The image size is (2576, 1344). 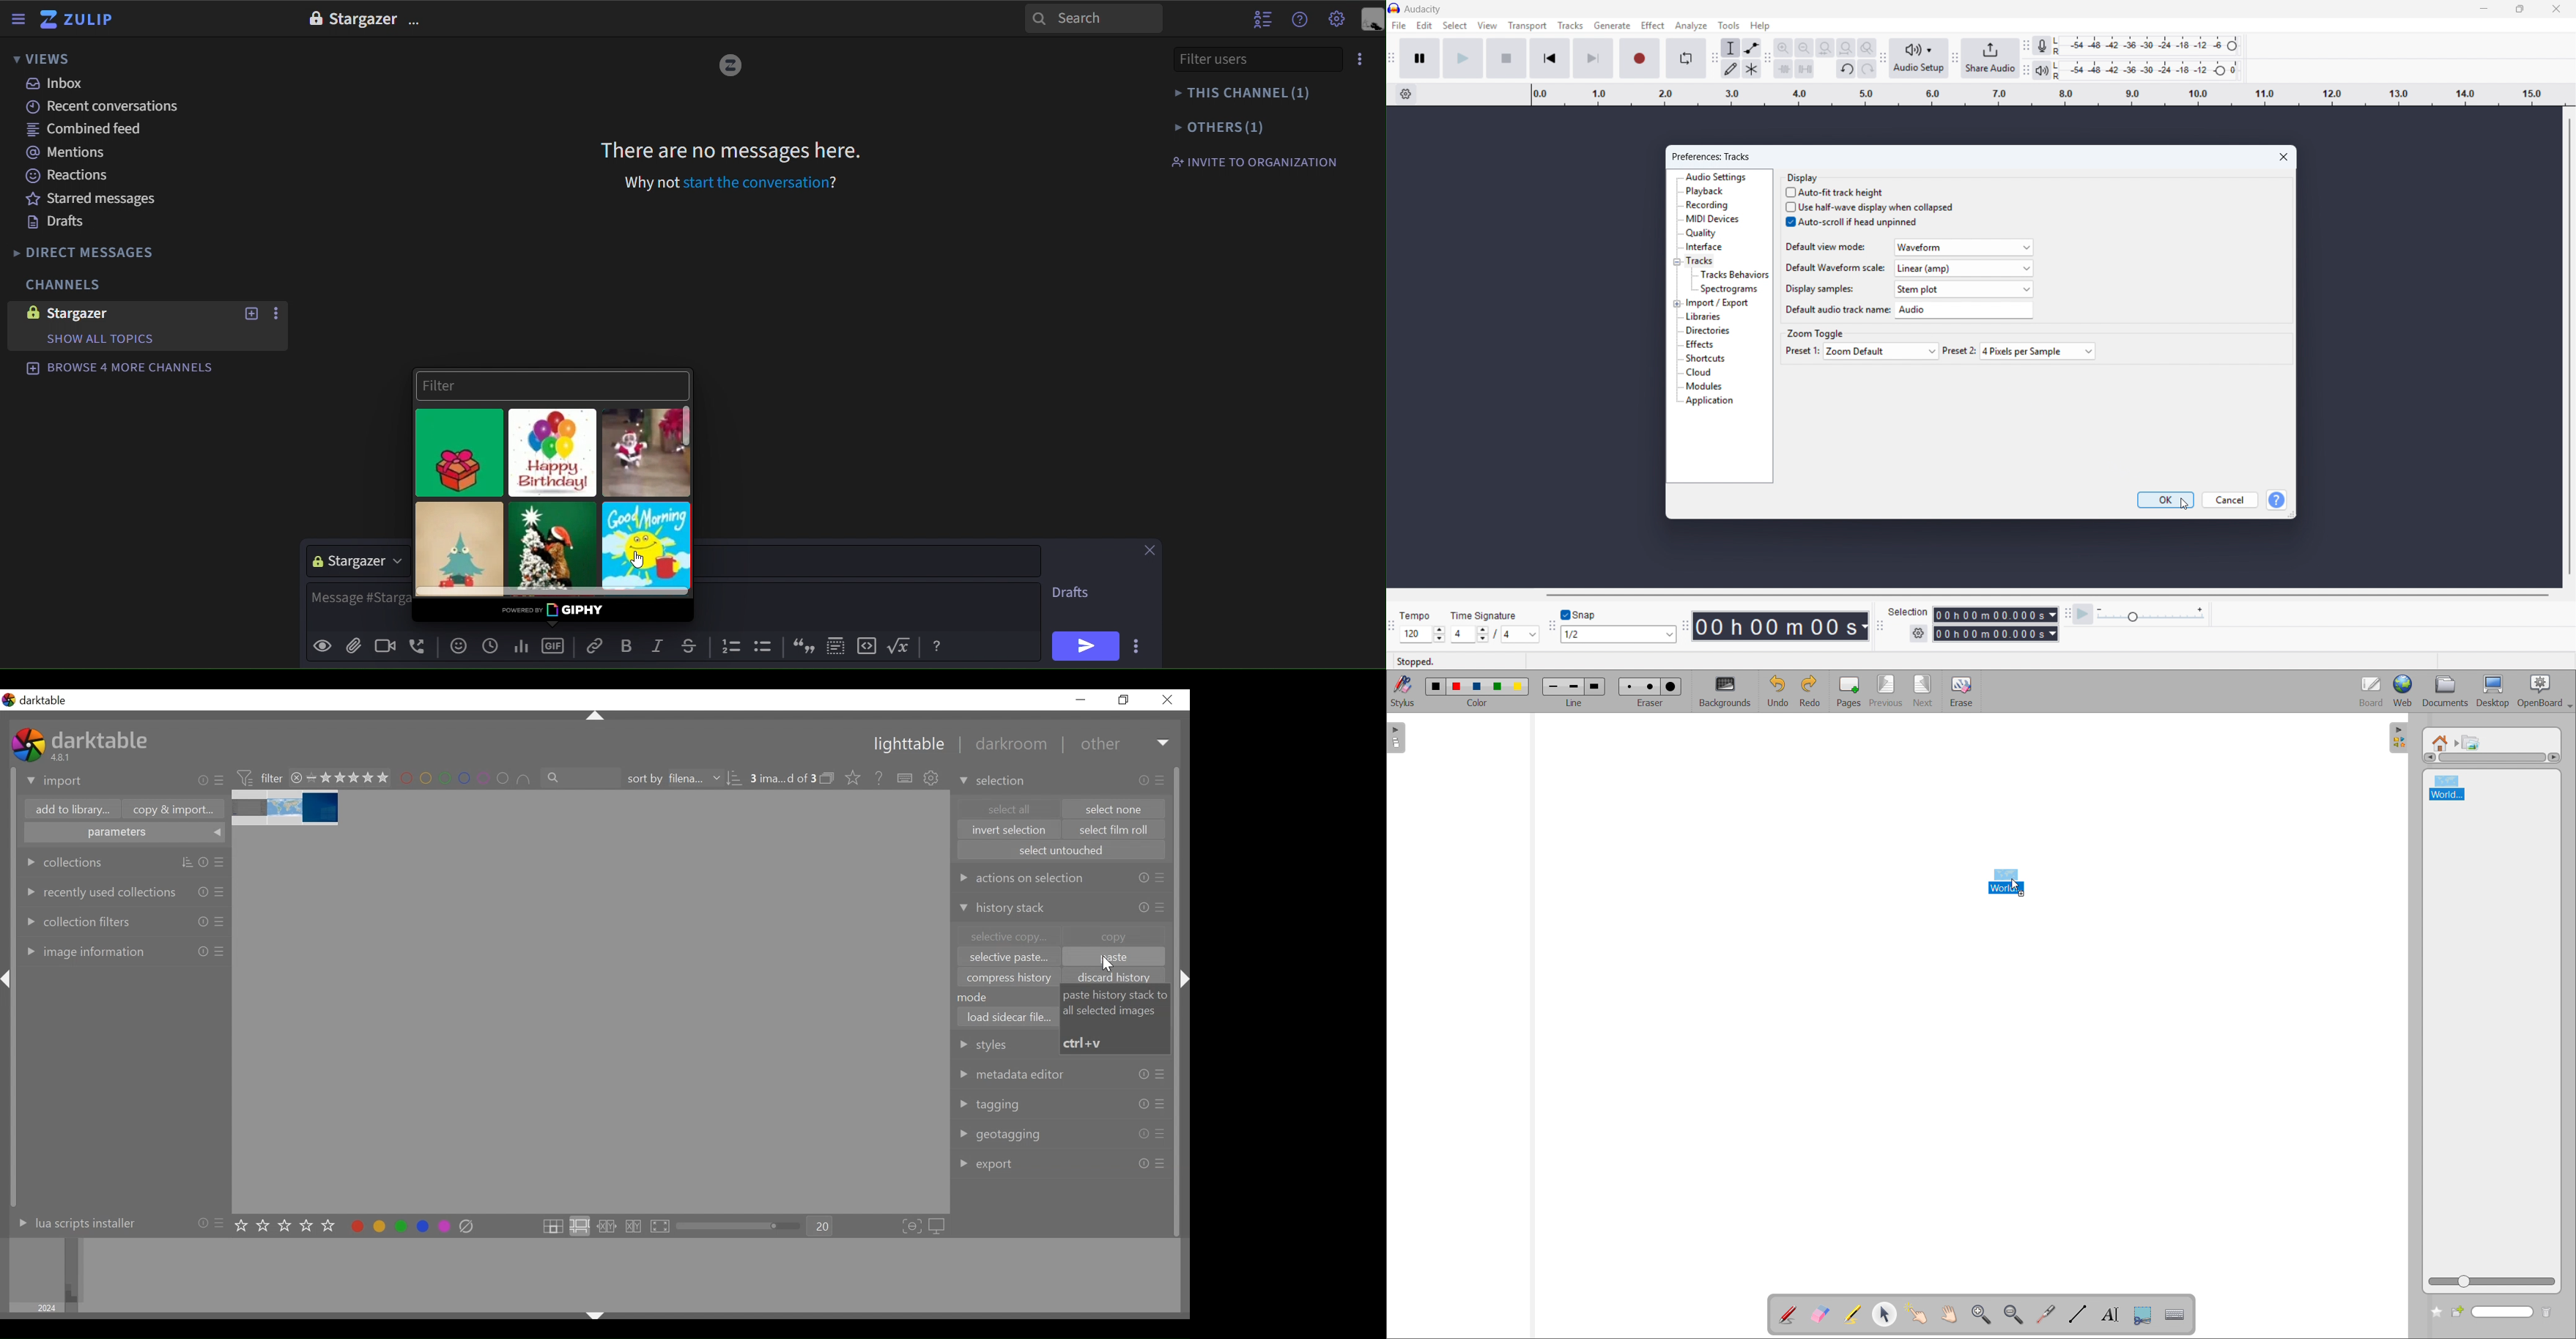 I want to click on there are no message here., so click(x=732, y=149).